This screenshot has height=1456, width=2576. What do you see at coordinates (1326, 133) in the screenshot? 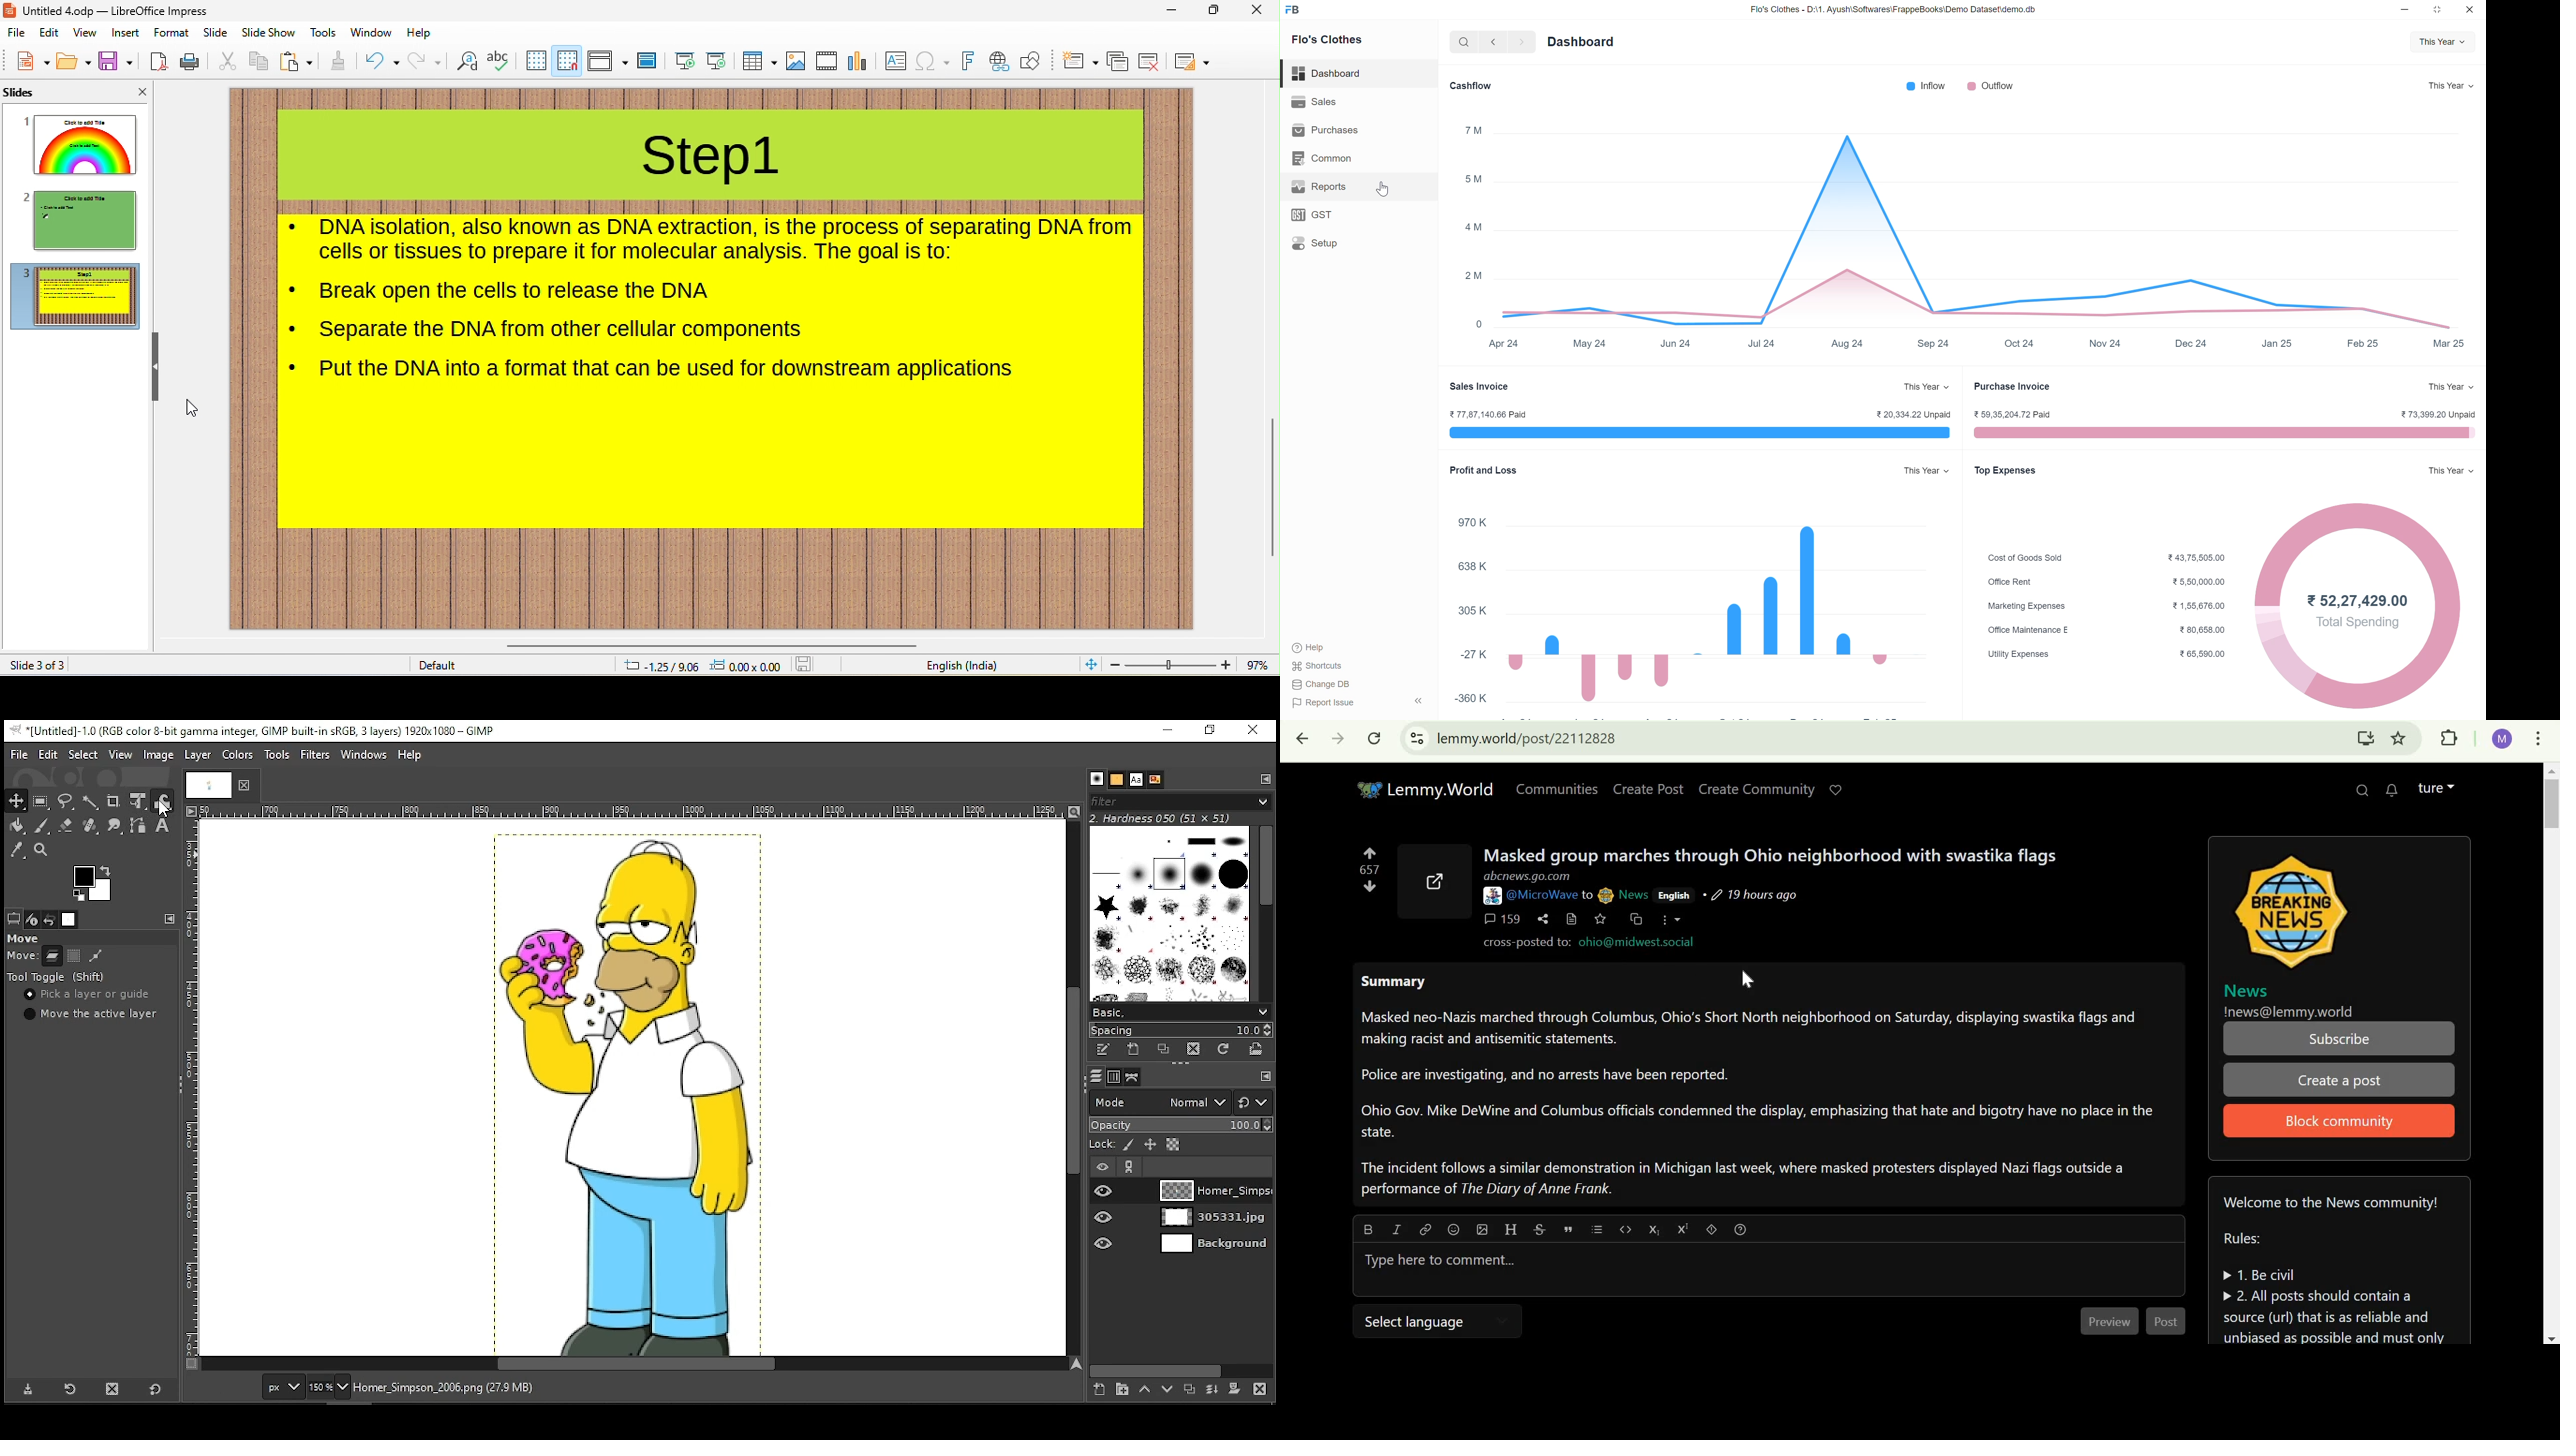
I see `Purchases` at bounding box center [1326, 133].